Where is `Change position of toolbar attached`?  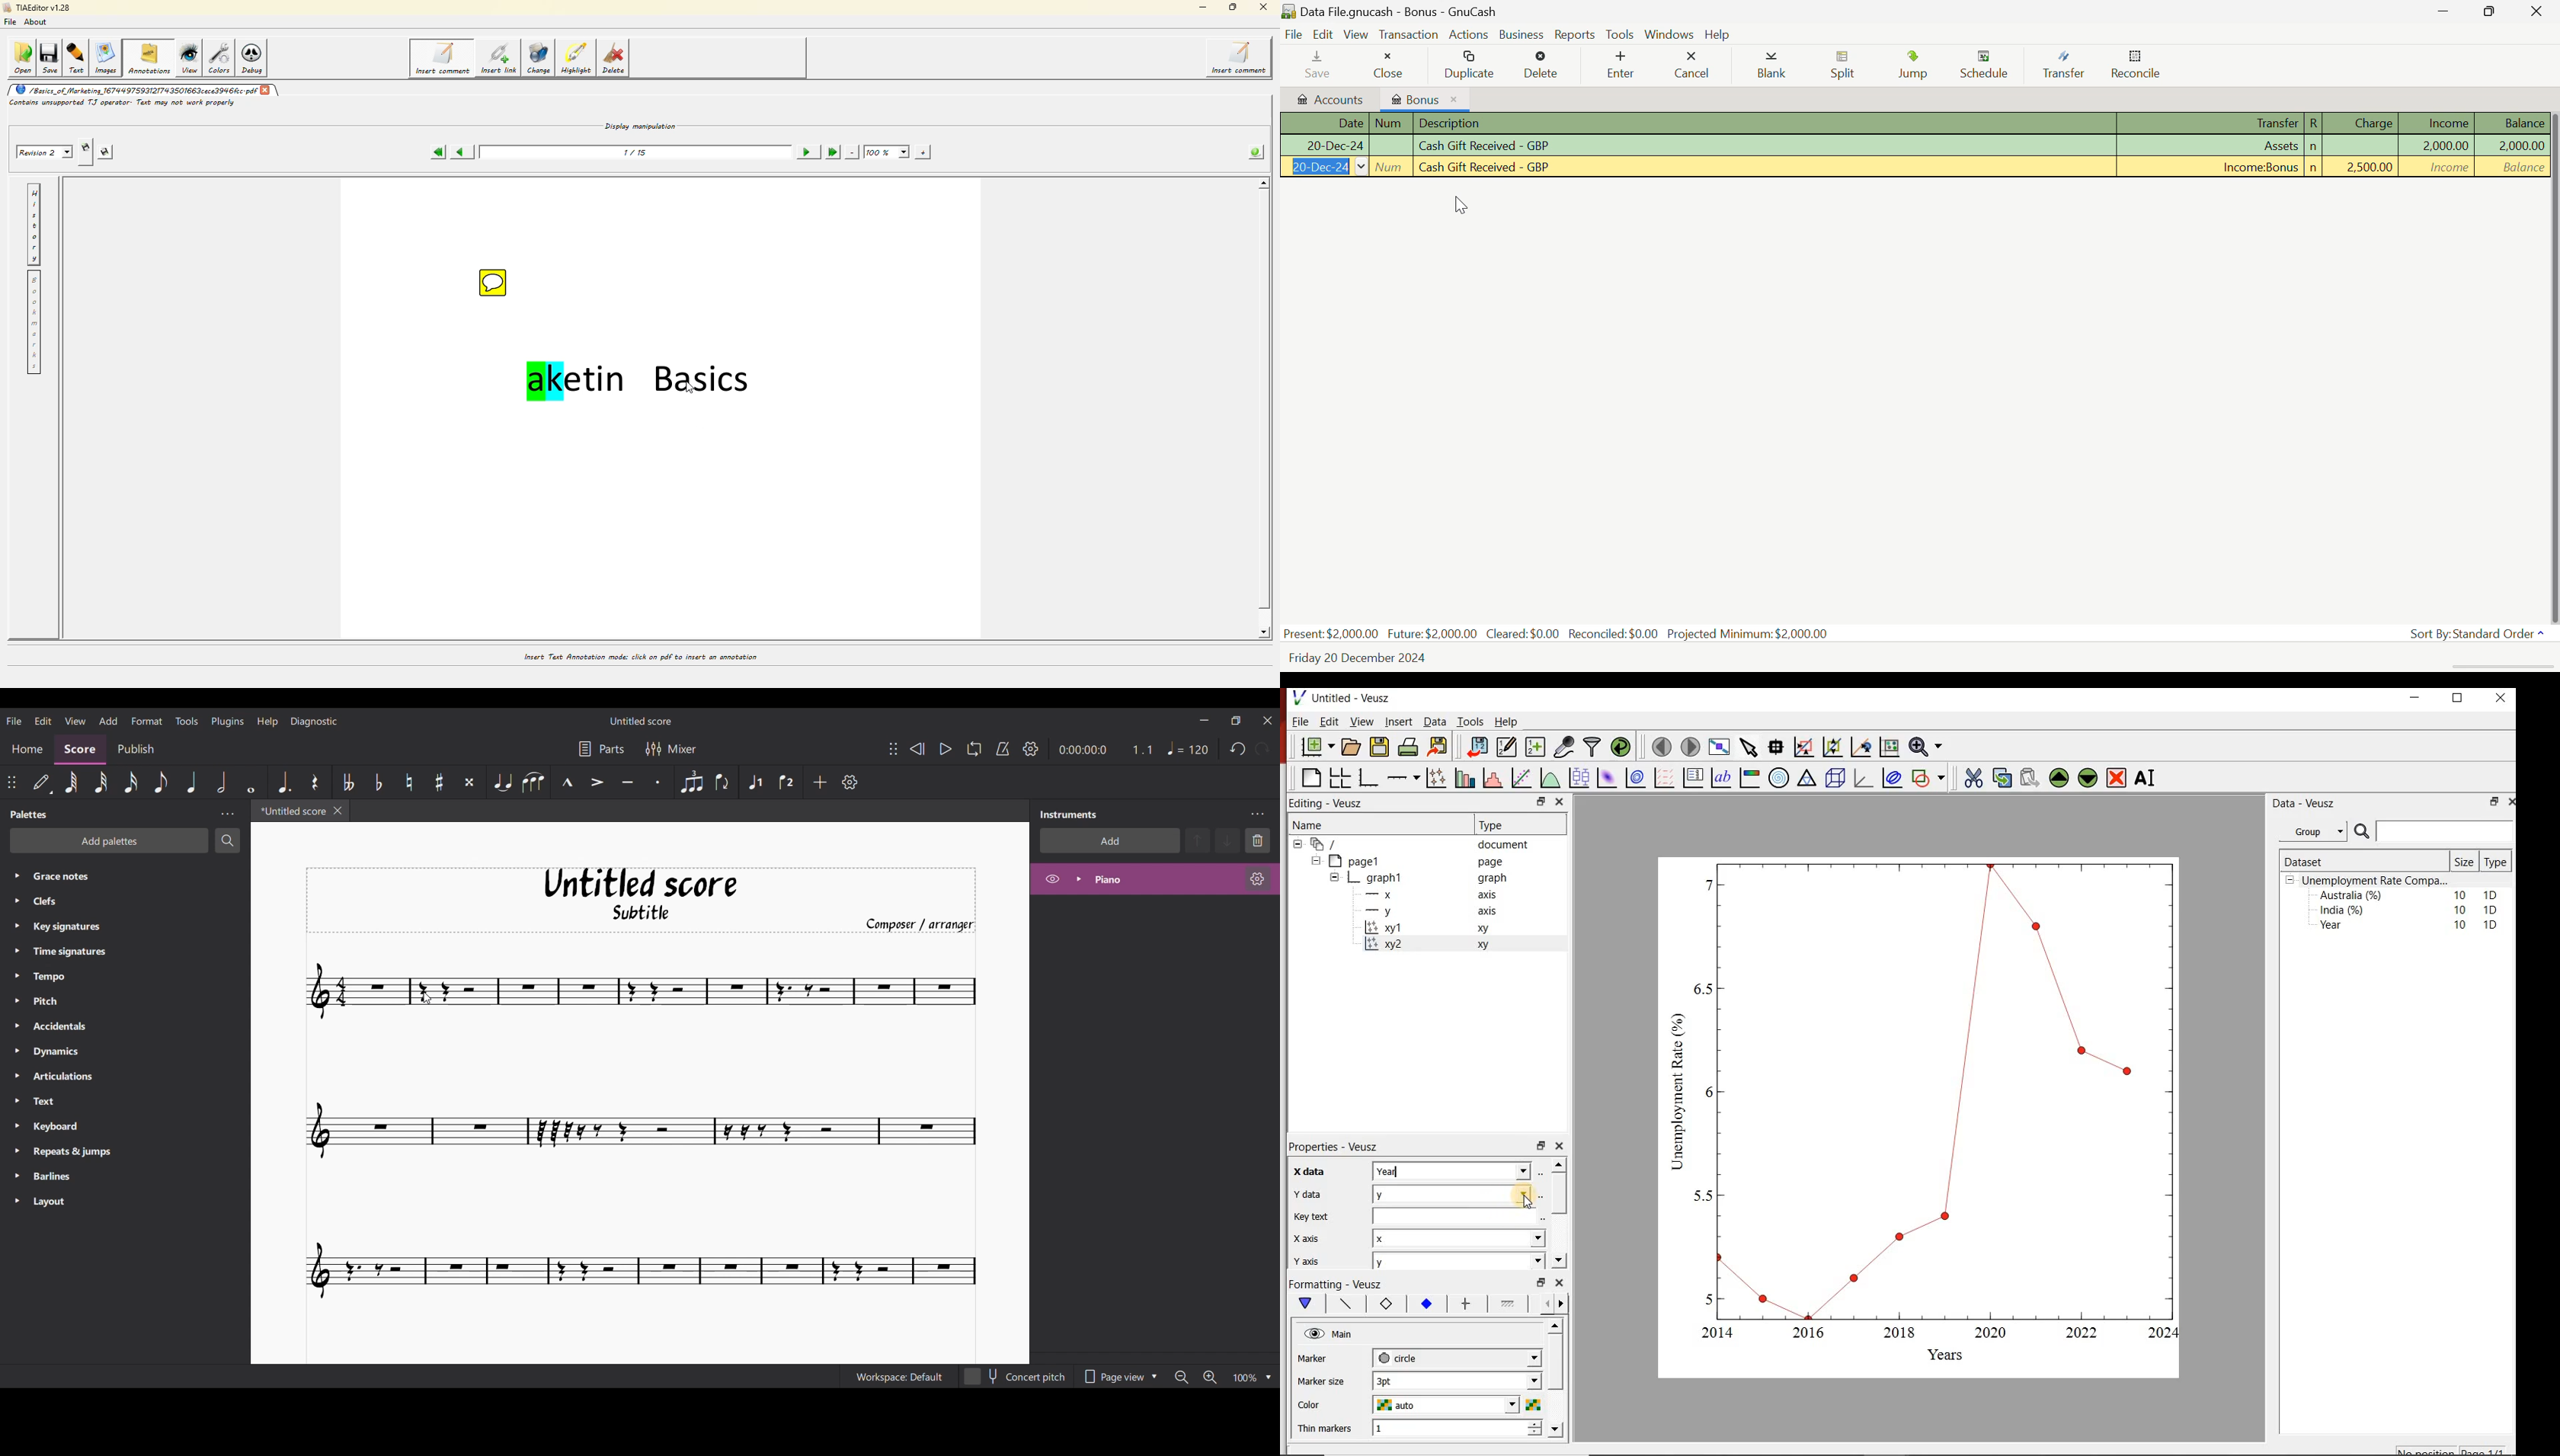 Change position of toolbar attached is located at coordinates (893, 749).